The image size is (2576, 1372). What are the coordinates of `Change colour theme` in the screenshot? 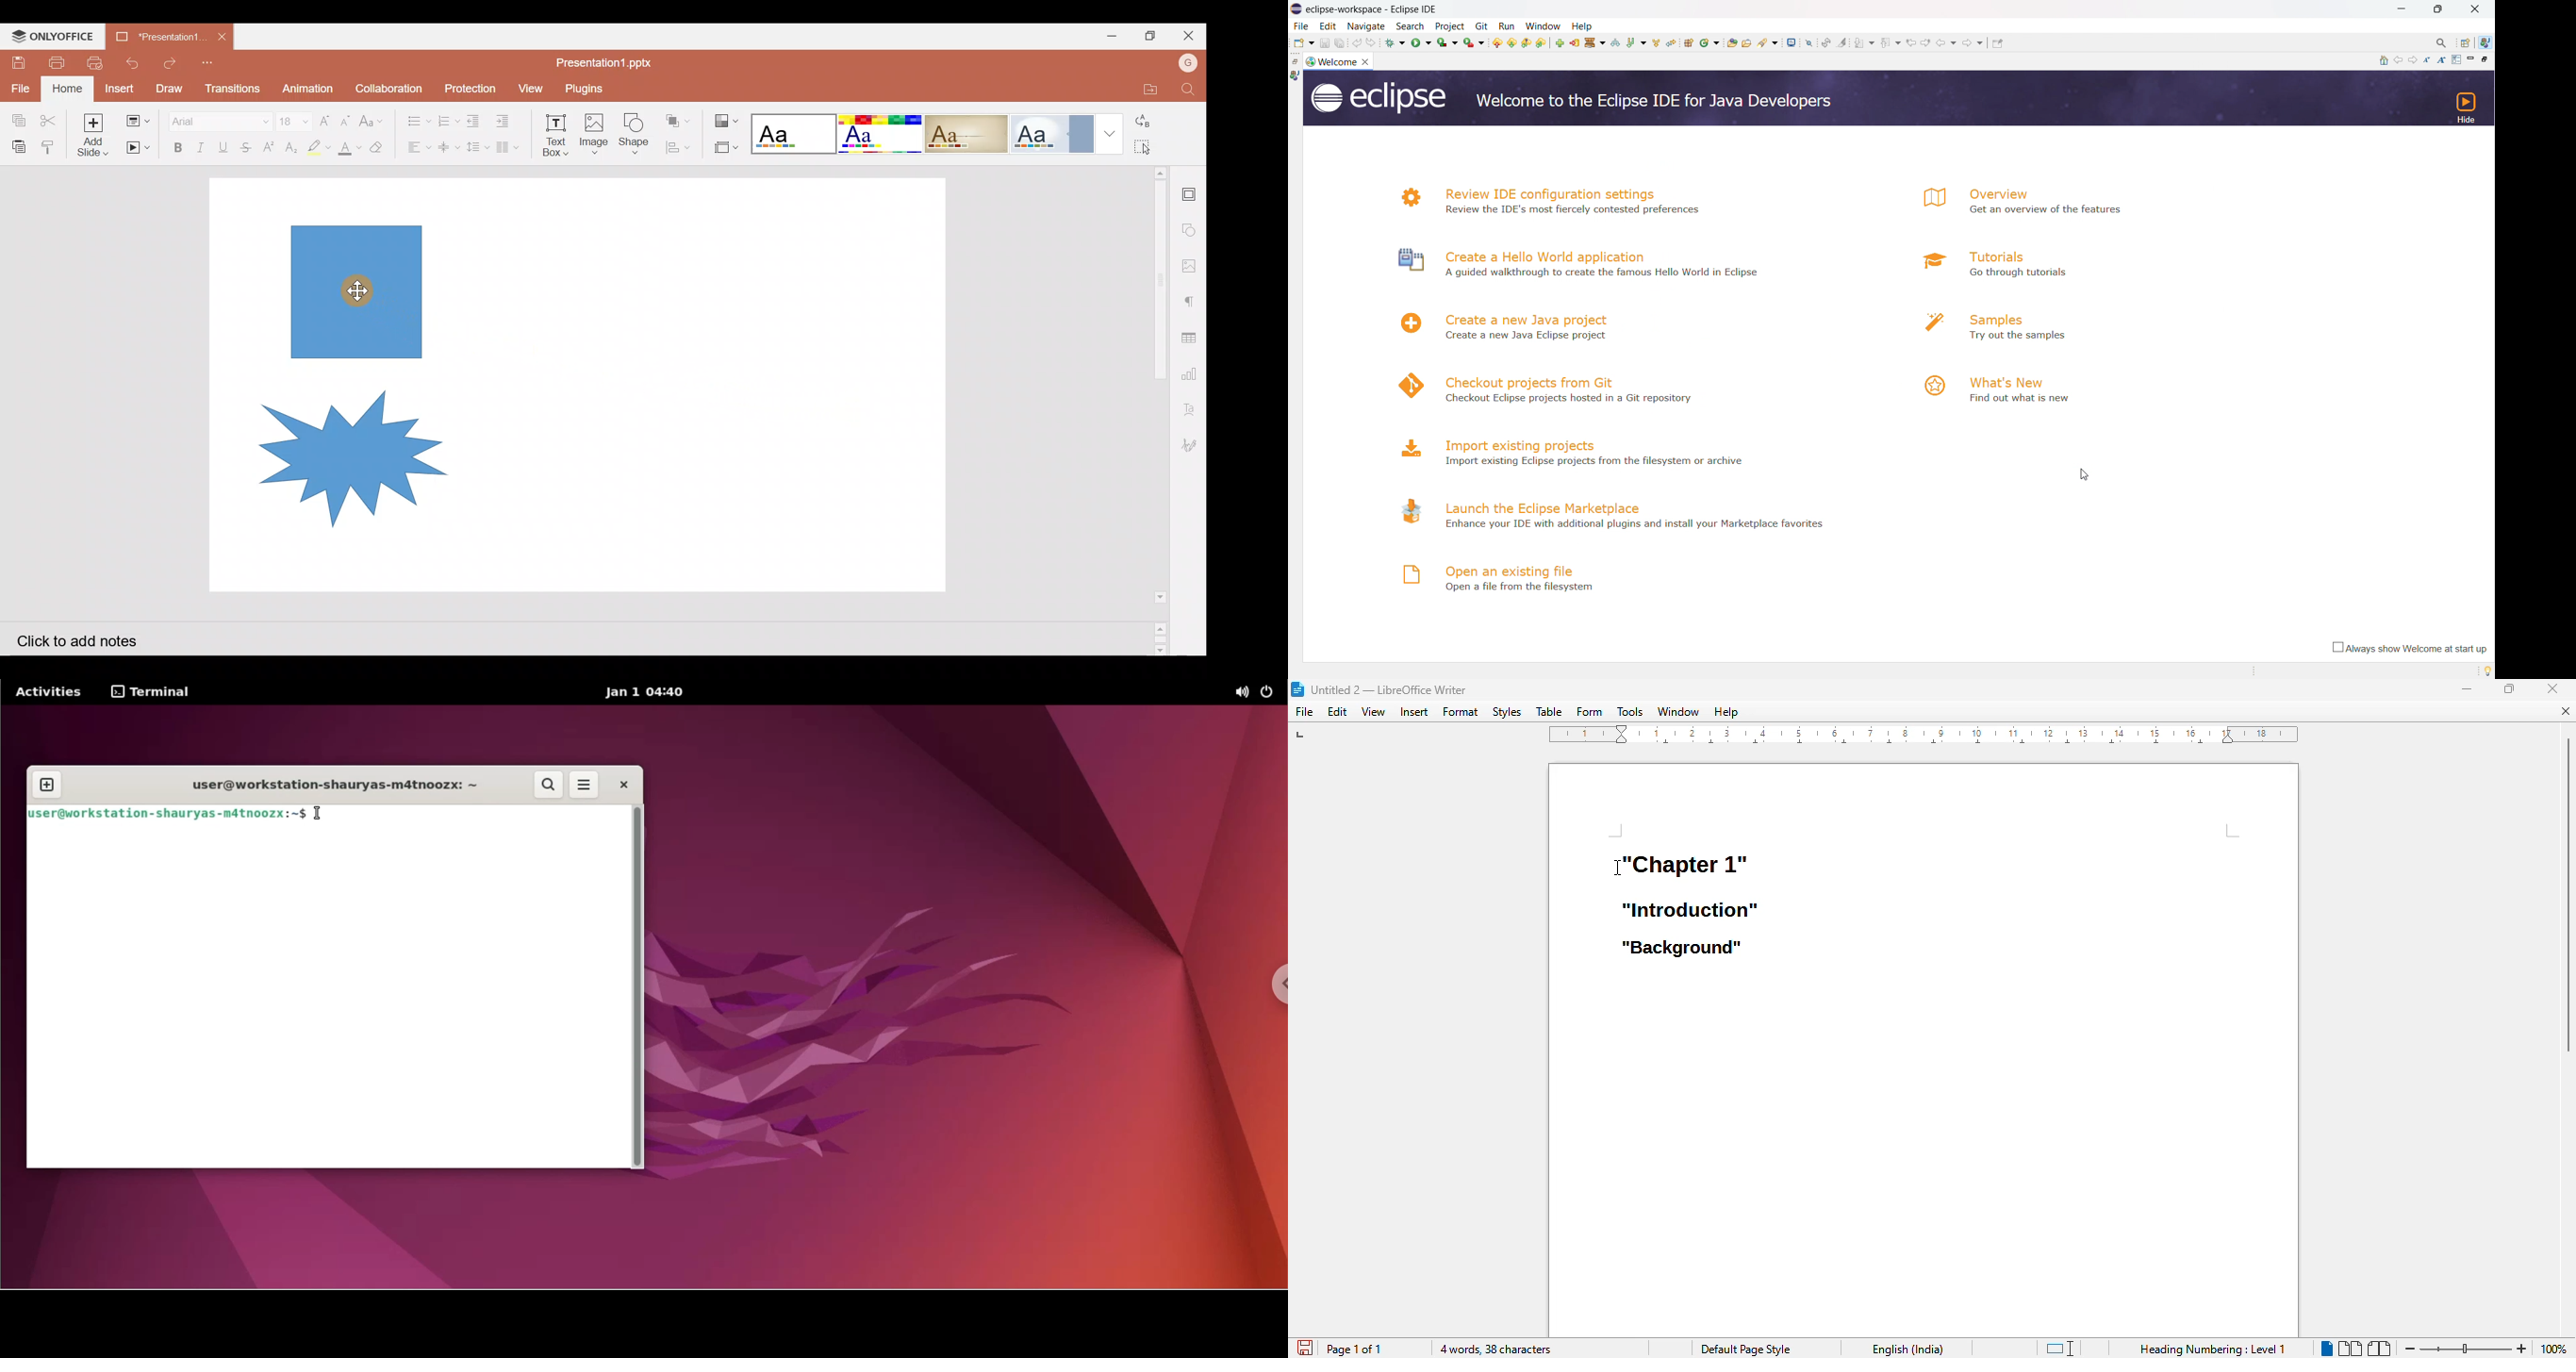 It's located at (728, 118).